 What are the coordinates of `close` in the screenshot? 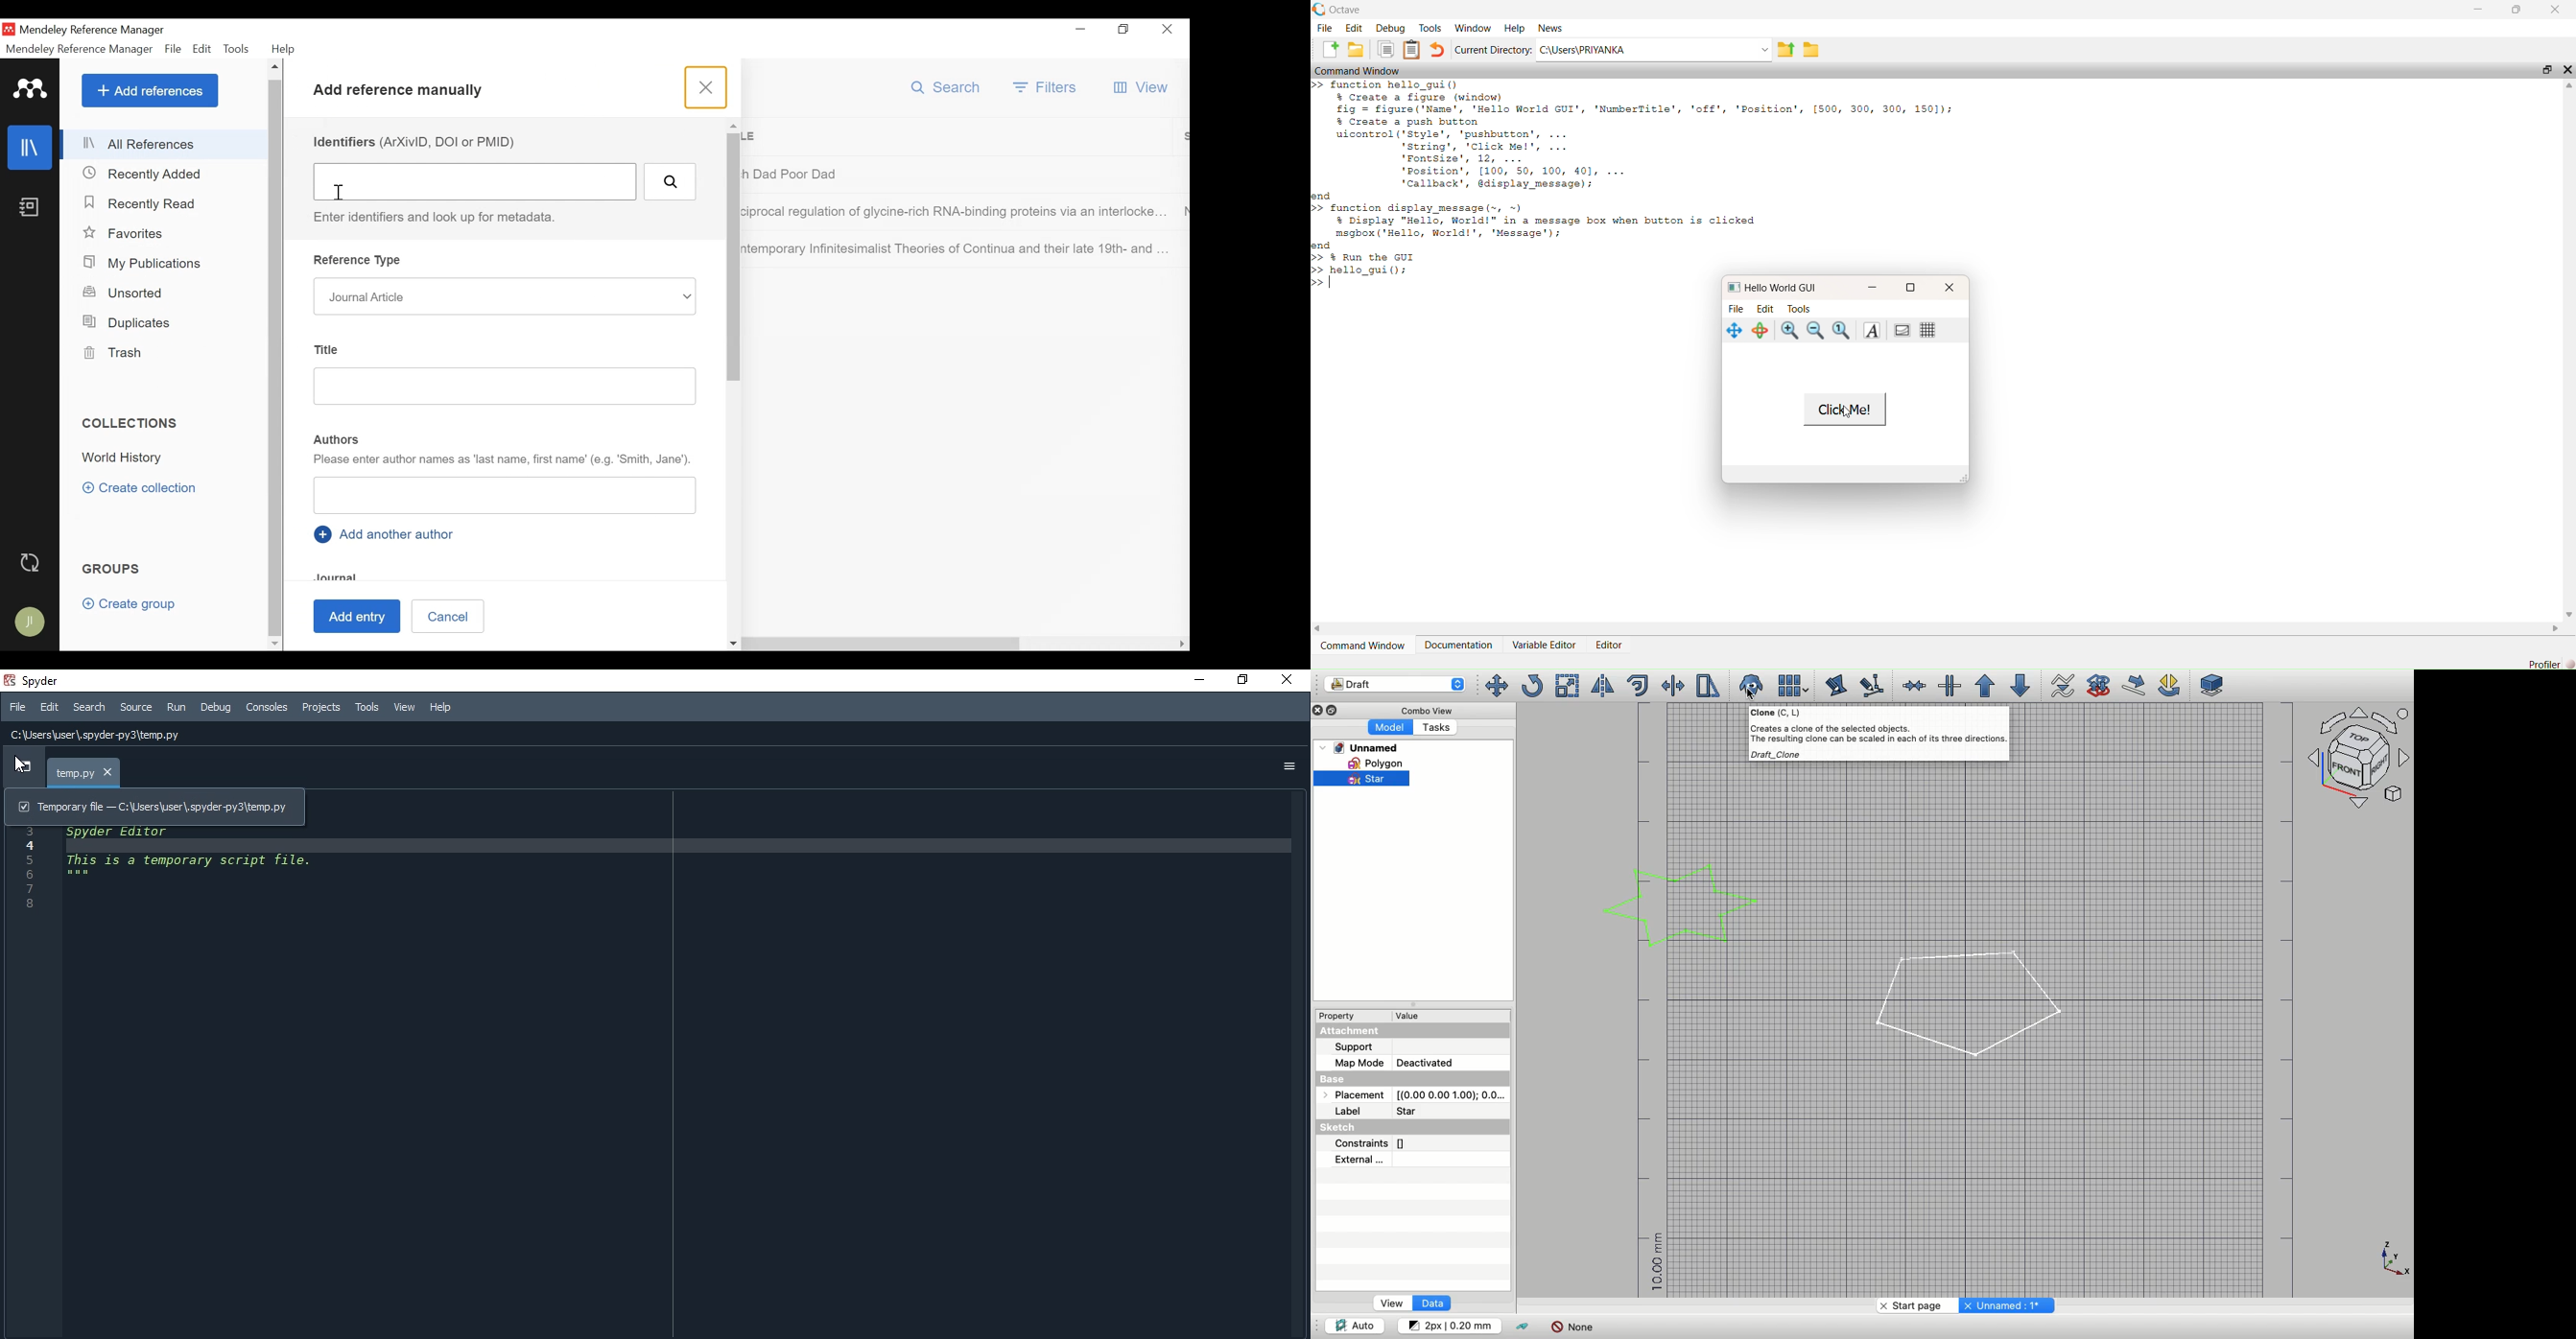 It's located at (2556, 9).